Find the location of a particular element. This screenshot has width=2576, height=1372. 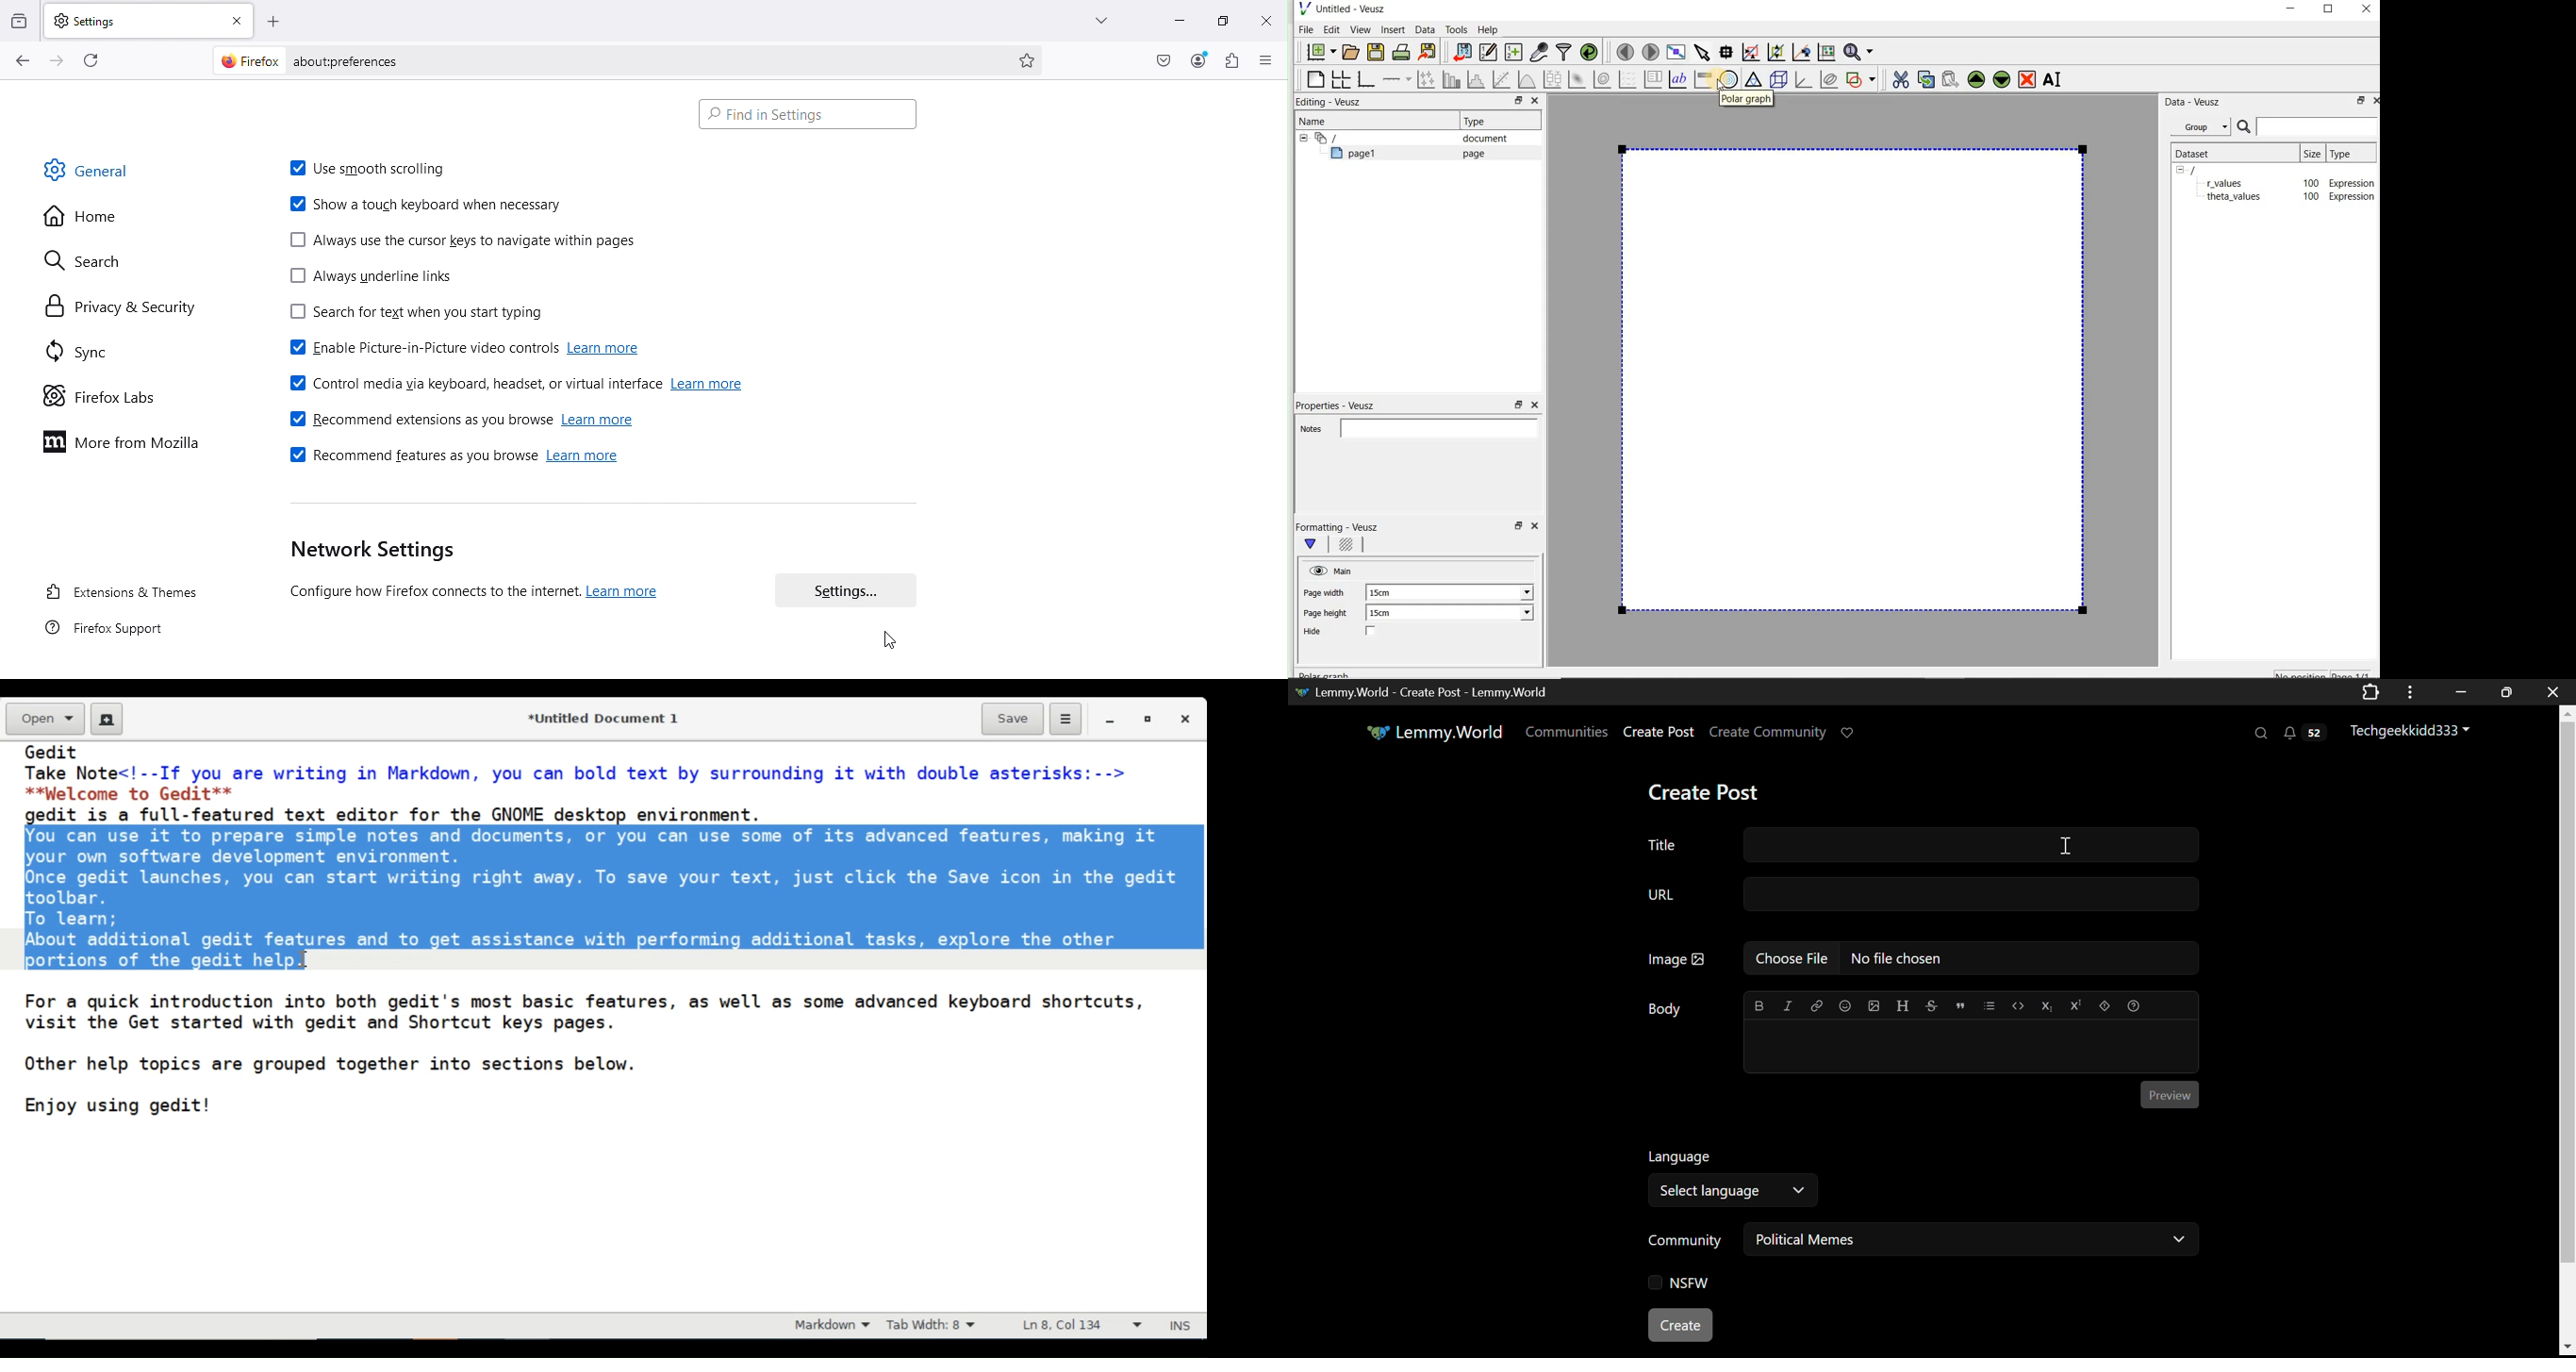

Sync is located at coordinates (105, 355).